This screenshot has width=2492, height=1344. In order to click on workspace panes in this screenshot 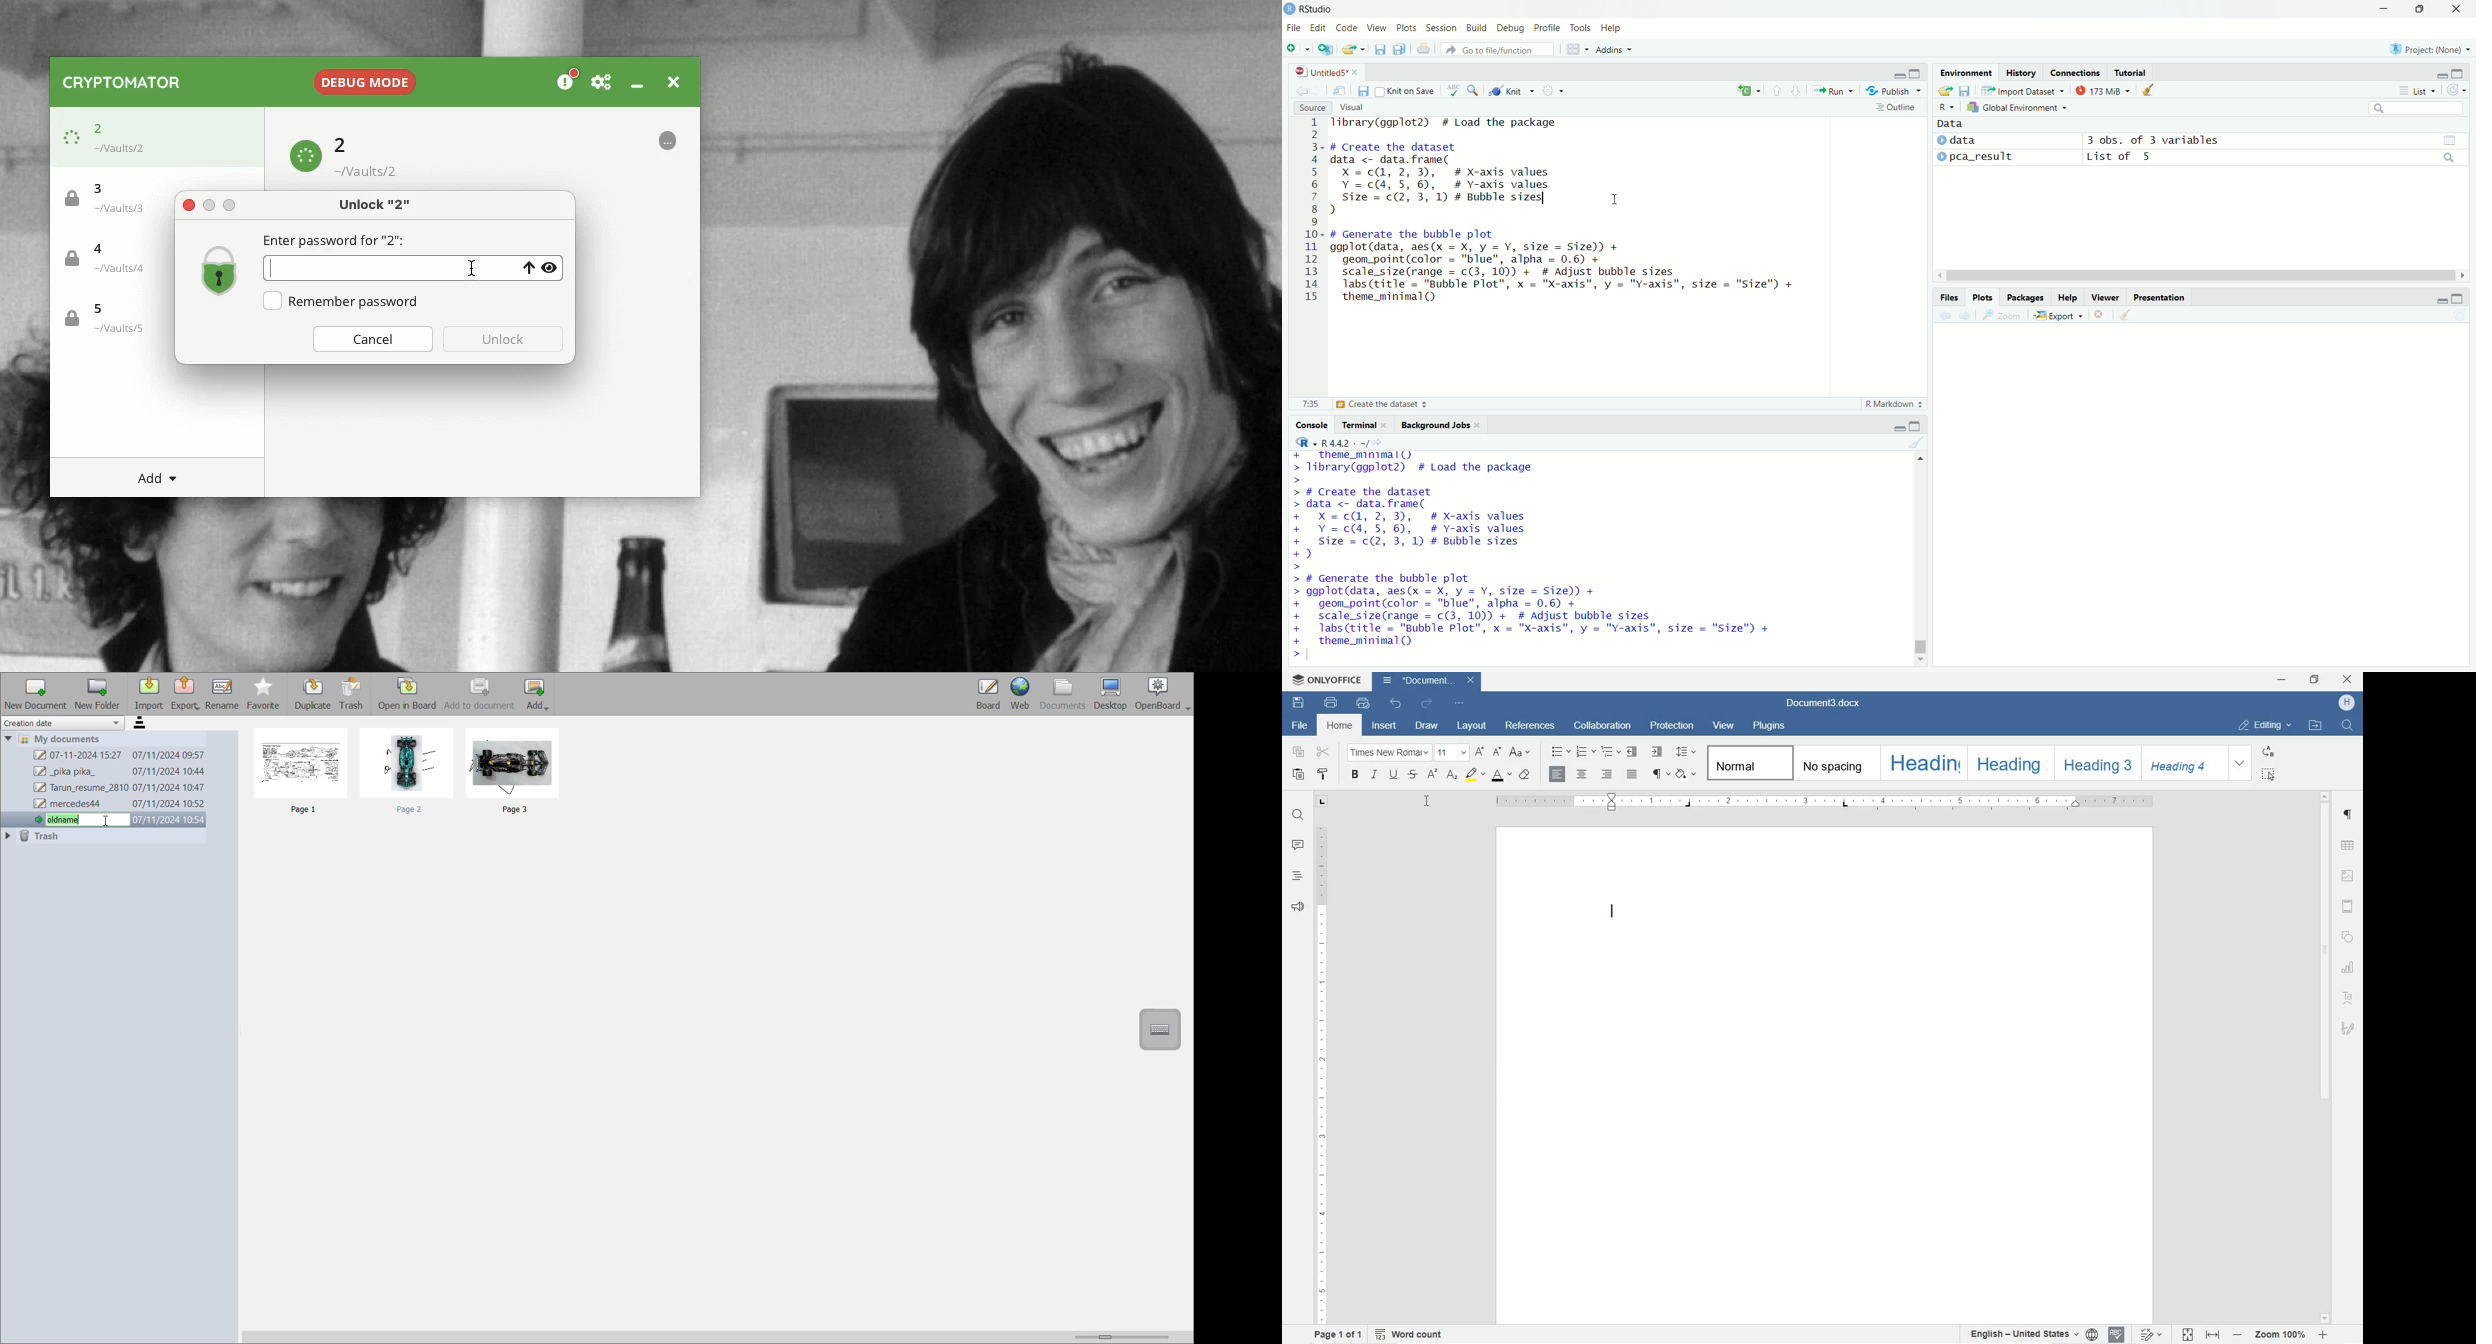, I will do `click(1575, 49)`.